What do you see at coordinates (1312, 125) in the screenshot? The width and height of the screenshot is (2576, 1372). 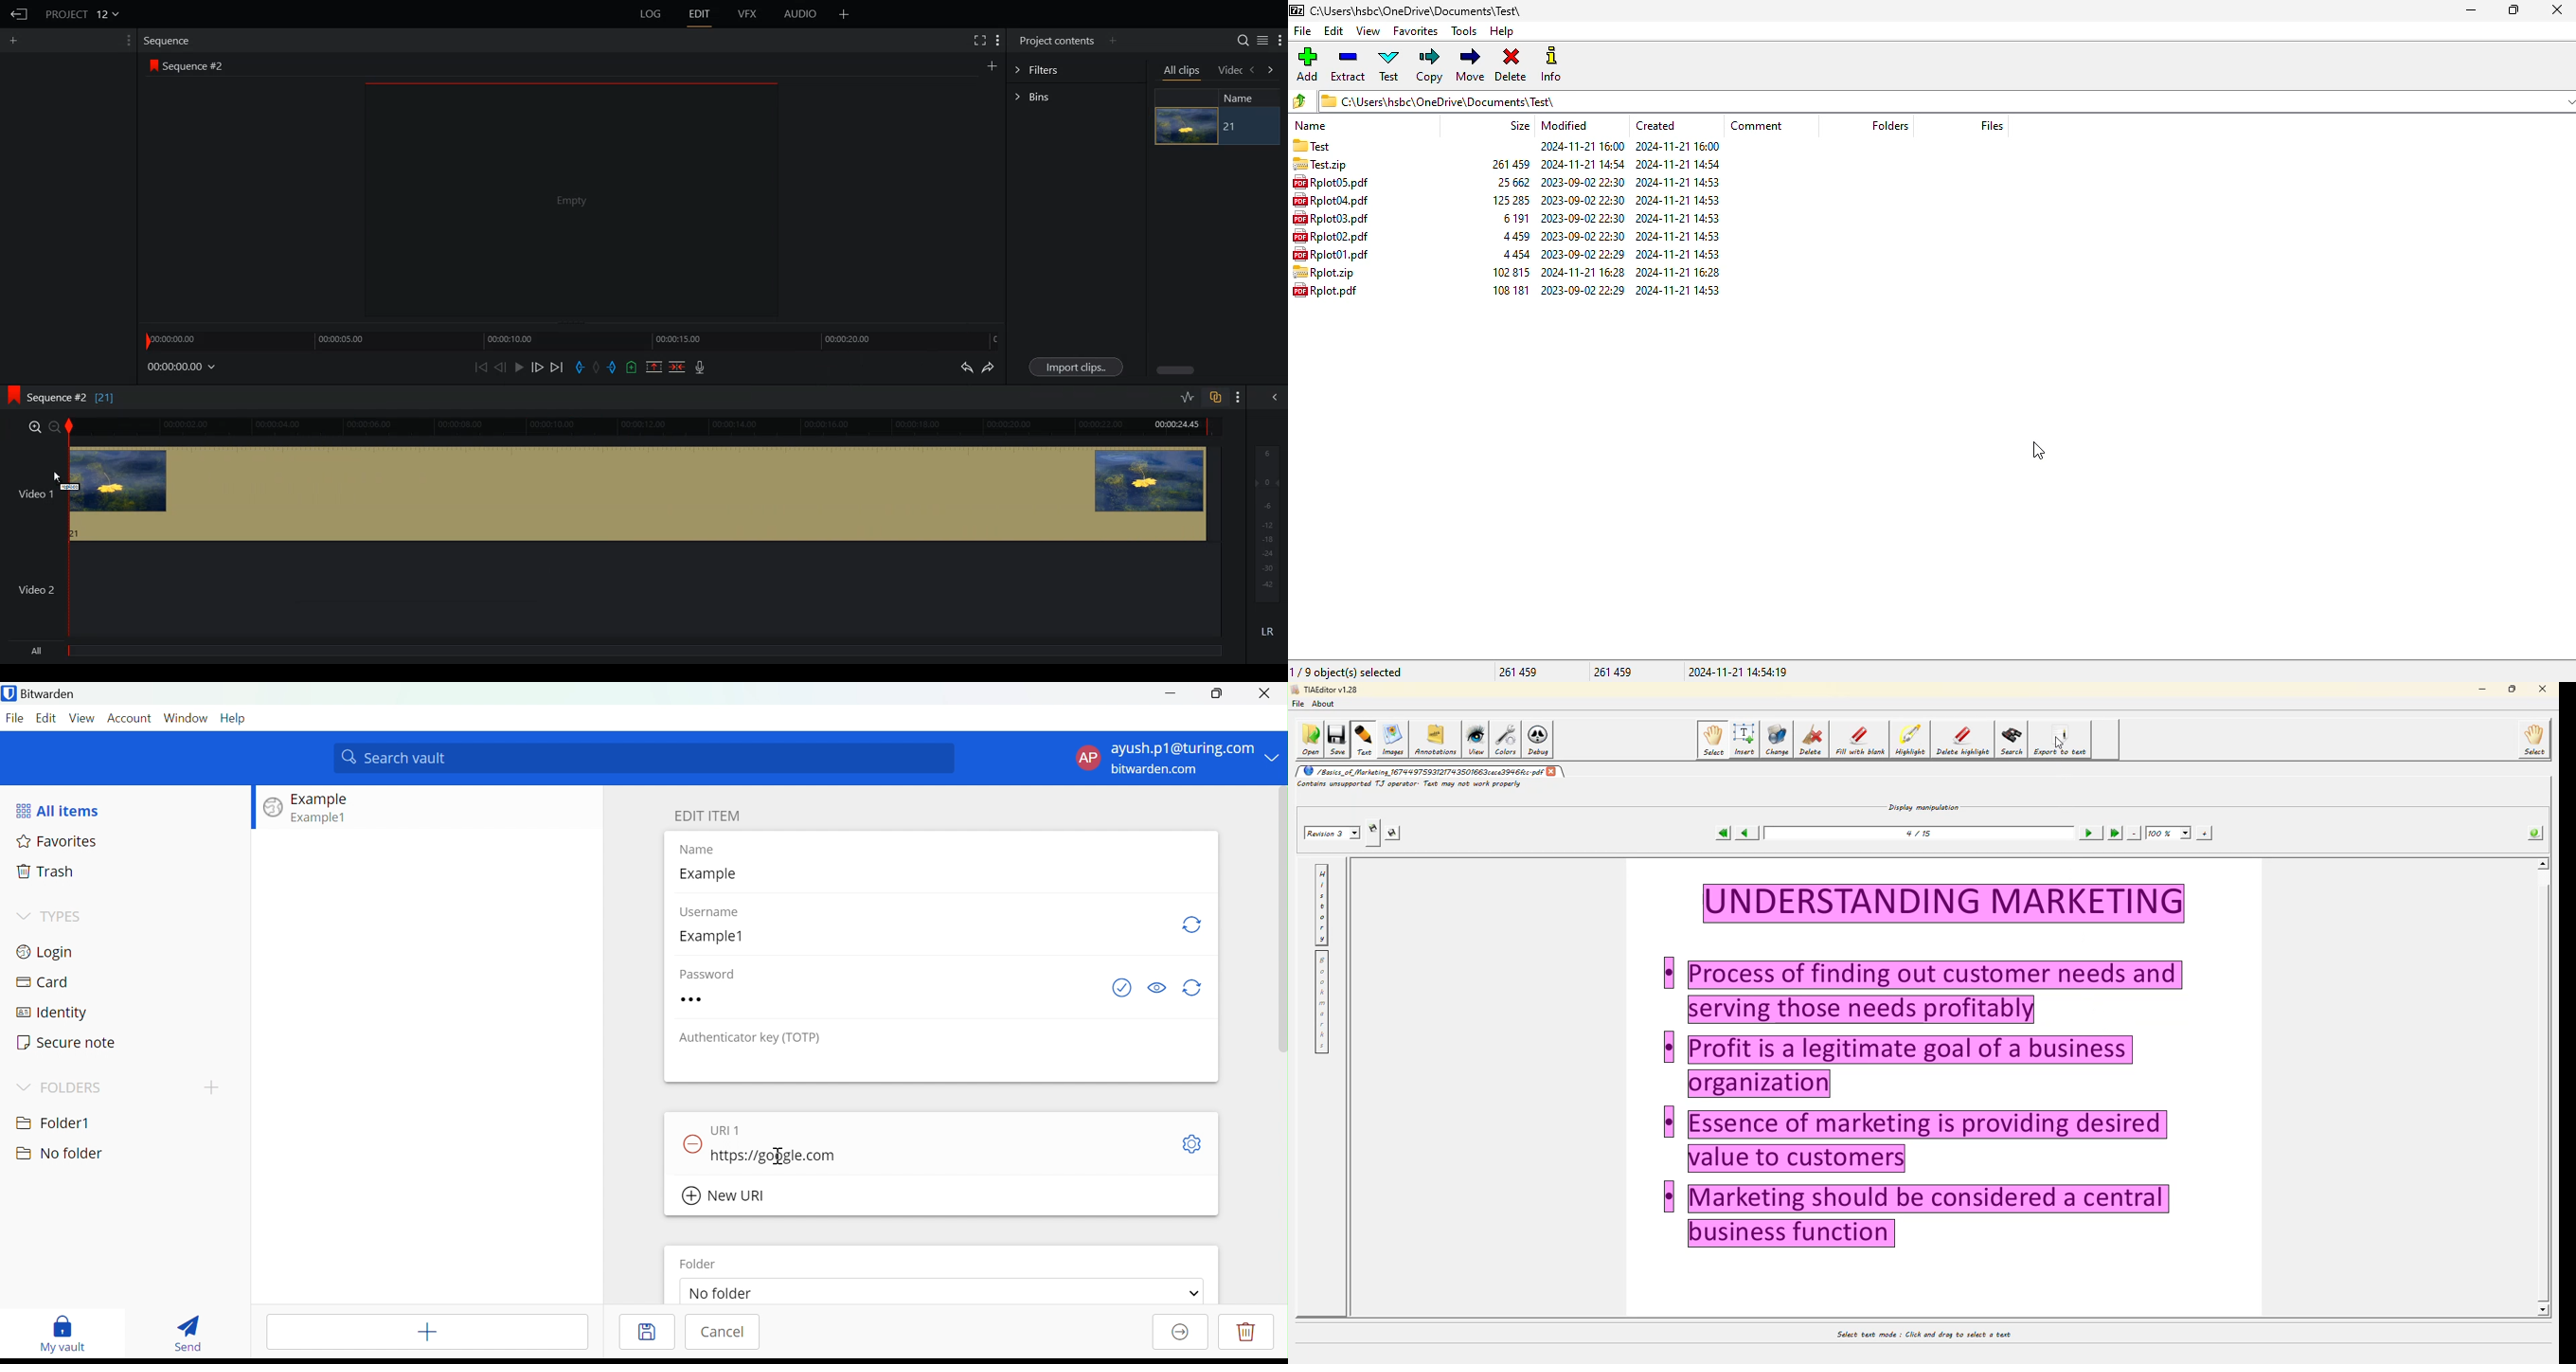 I see `name` at bounding box center [1312, 125].